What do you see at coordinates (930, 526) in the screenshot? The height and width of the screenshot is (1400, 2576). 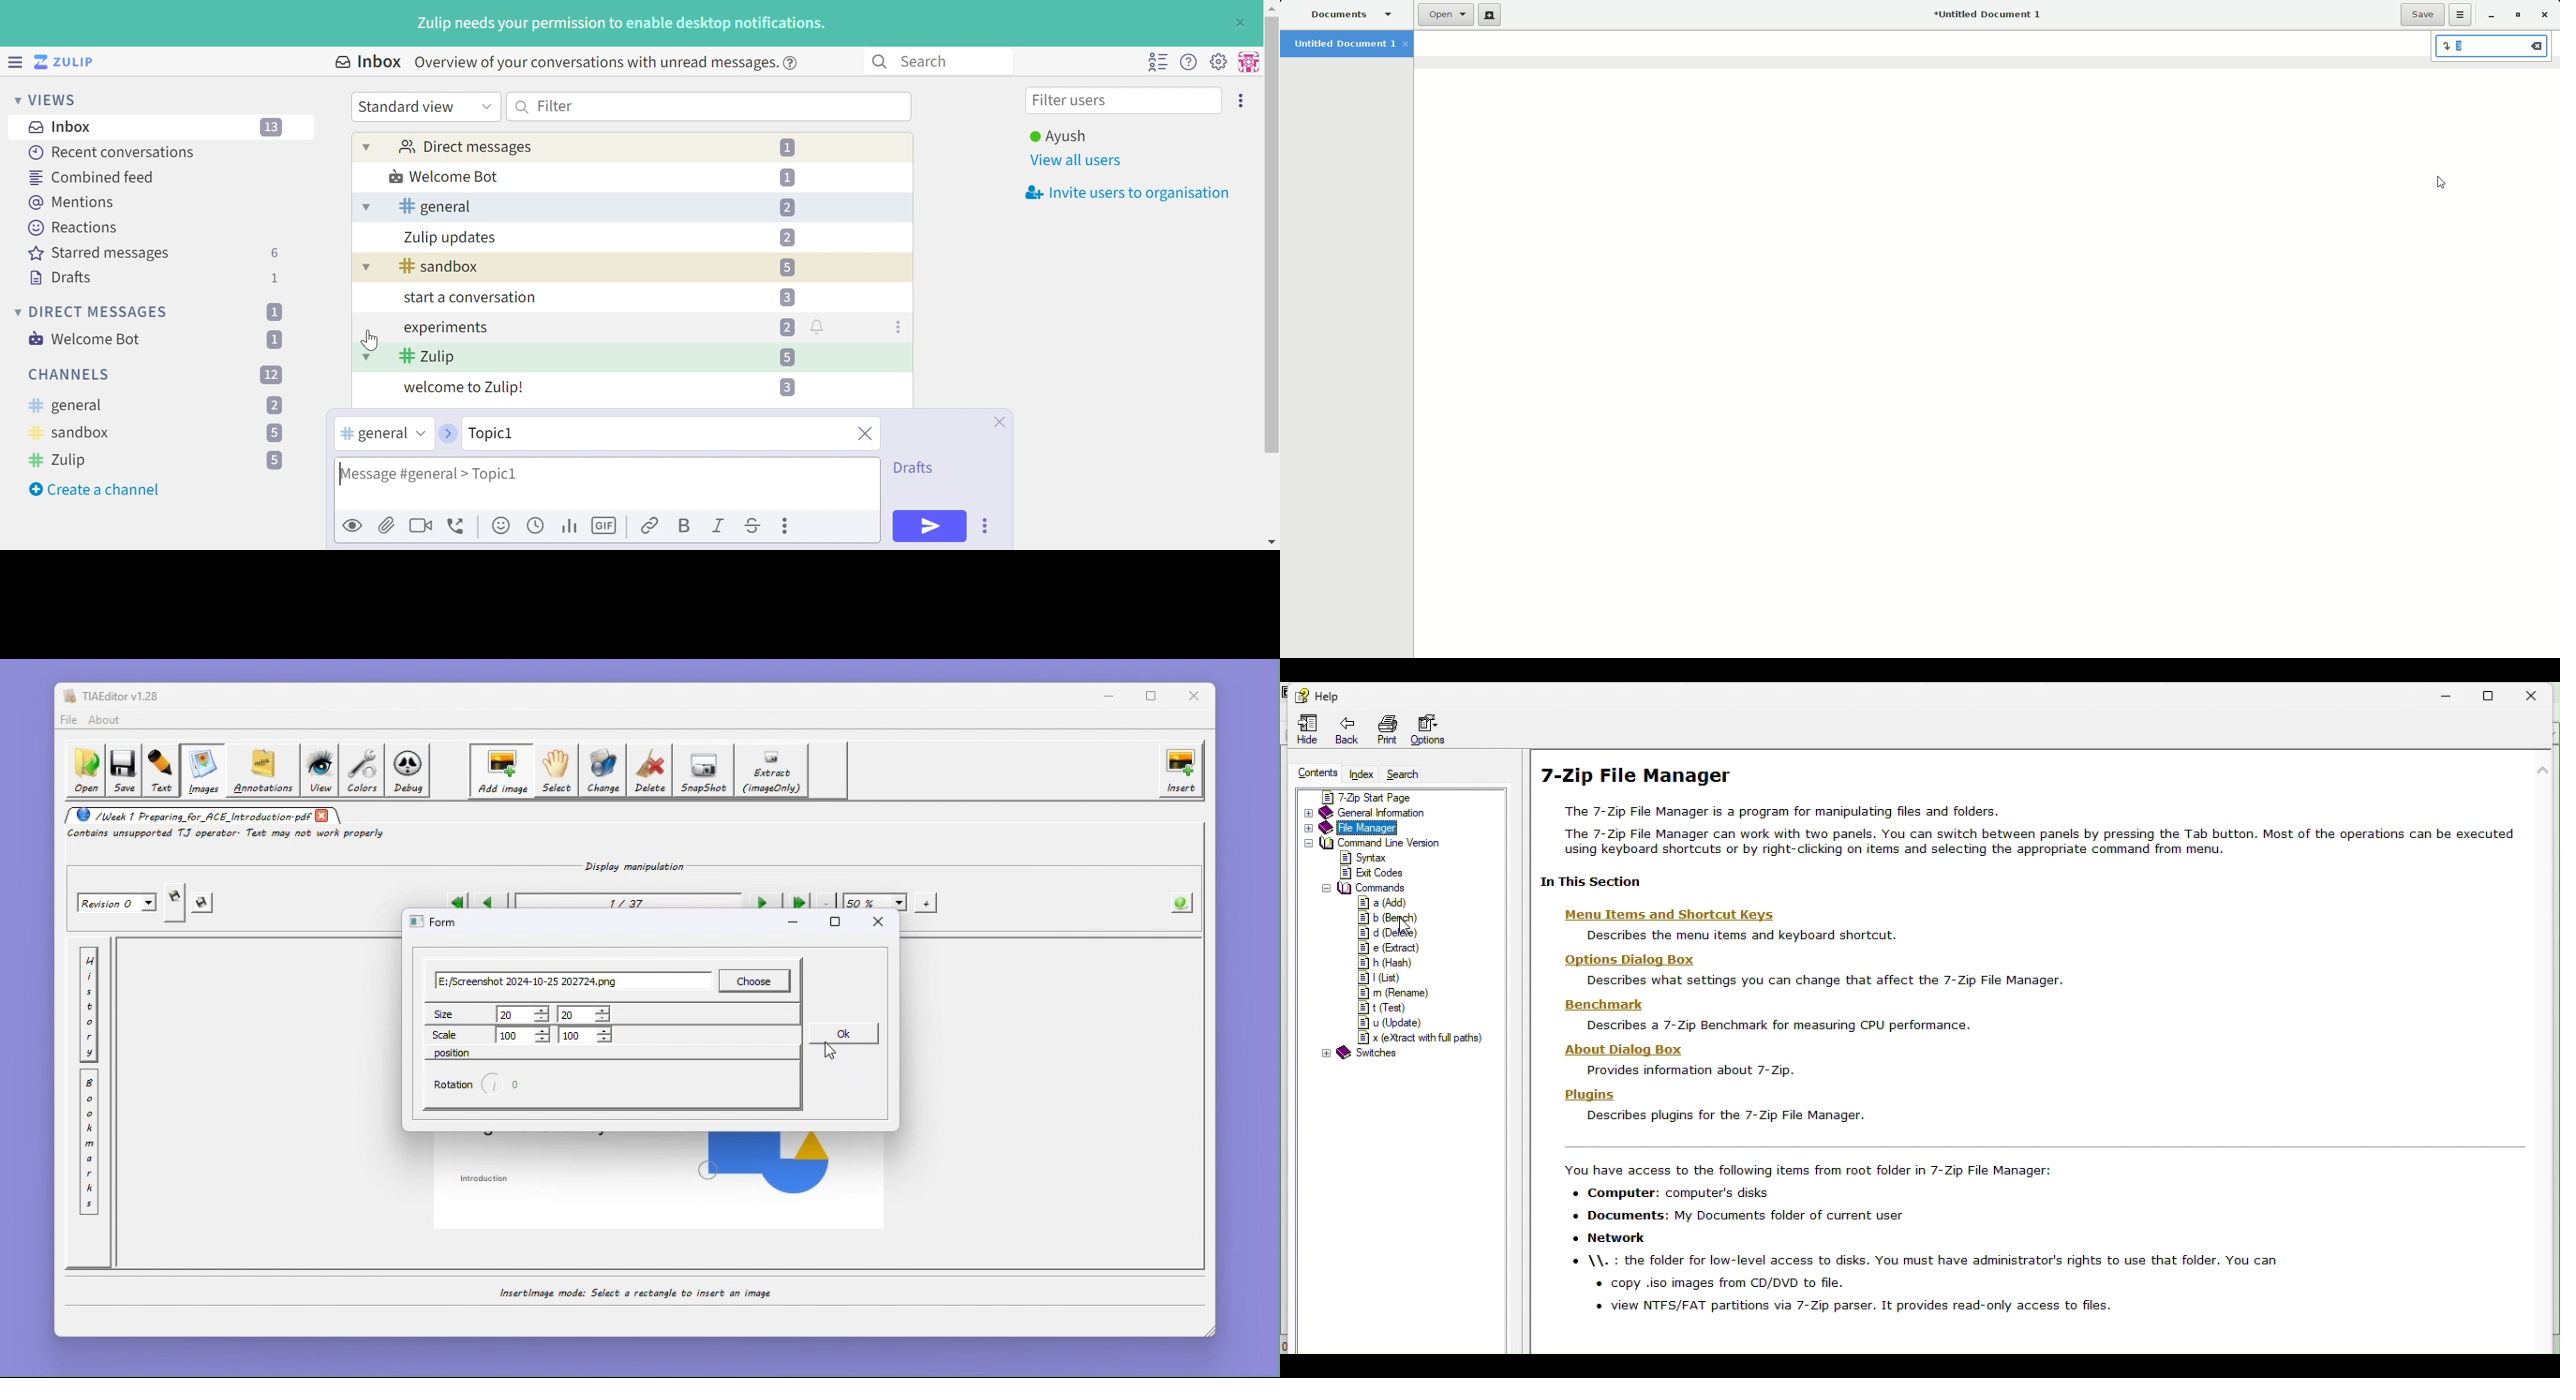 I see `Send` at bounding box center [930, 526].